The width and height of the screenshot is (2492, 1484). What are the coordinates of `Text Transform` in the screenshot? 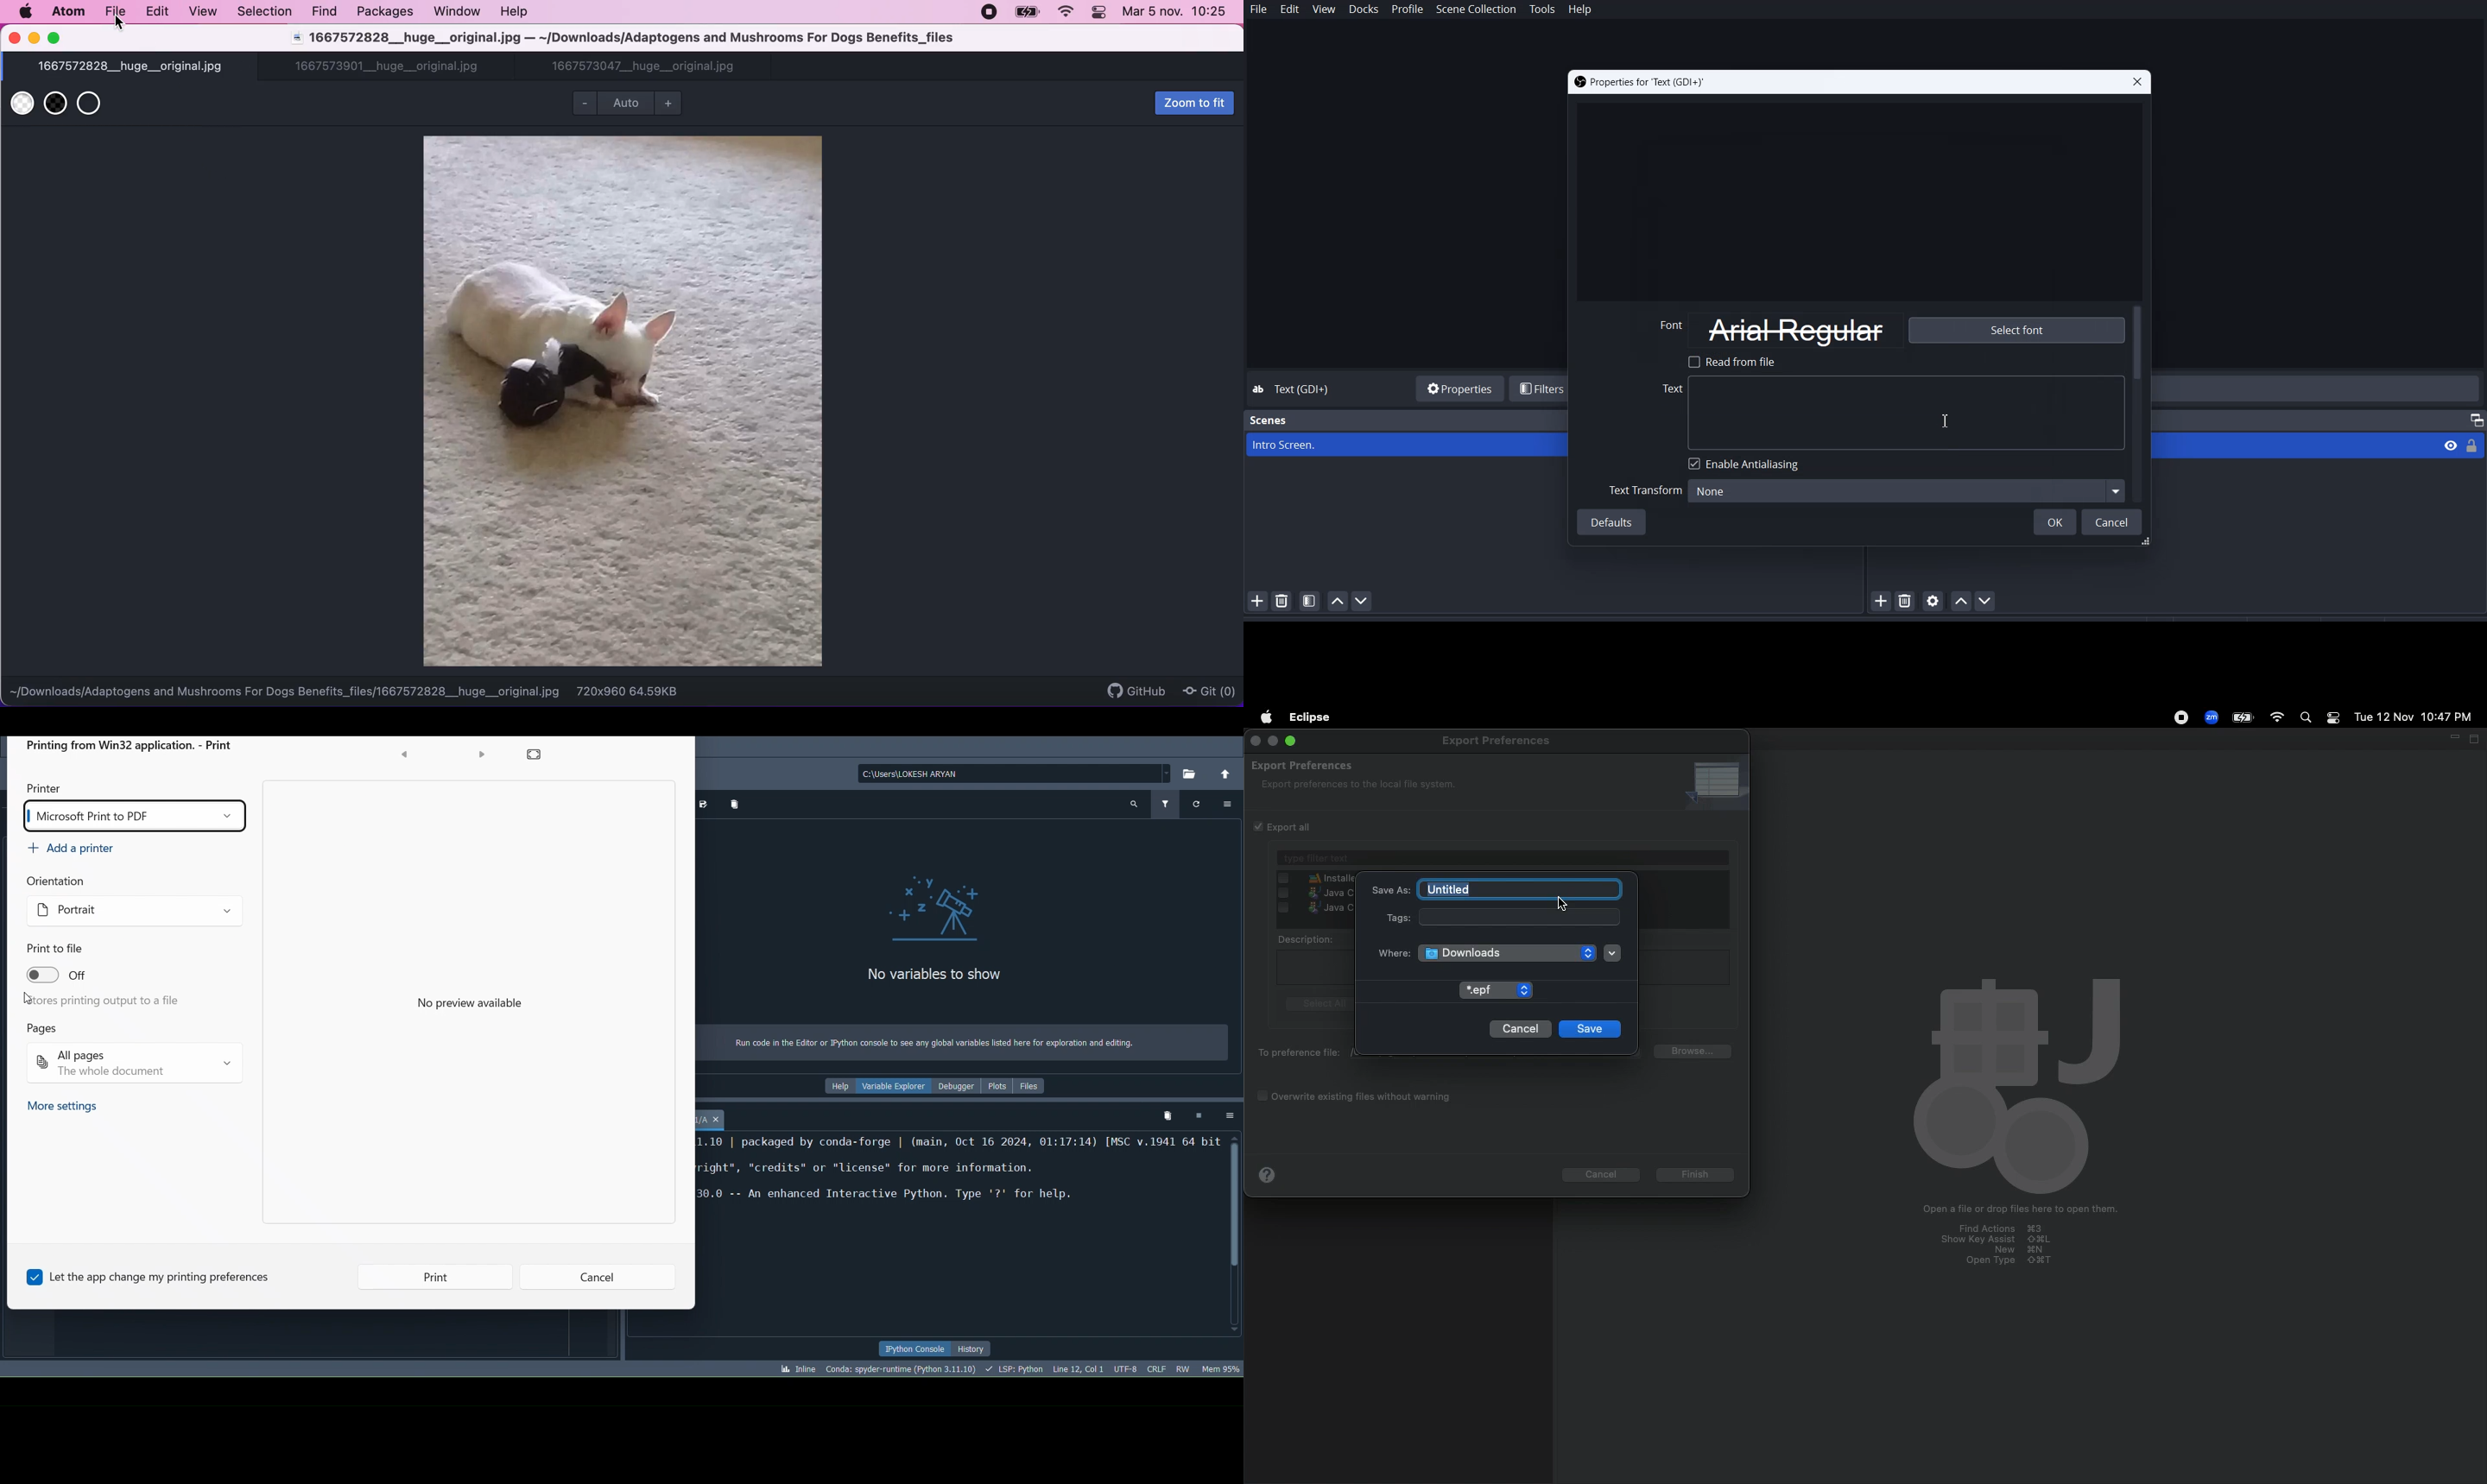 It's located at (1646, 489).